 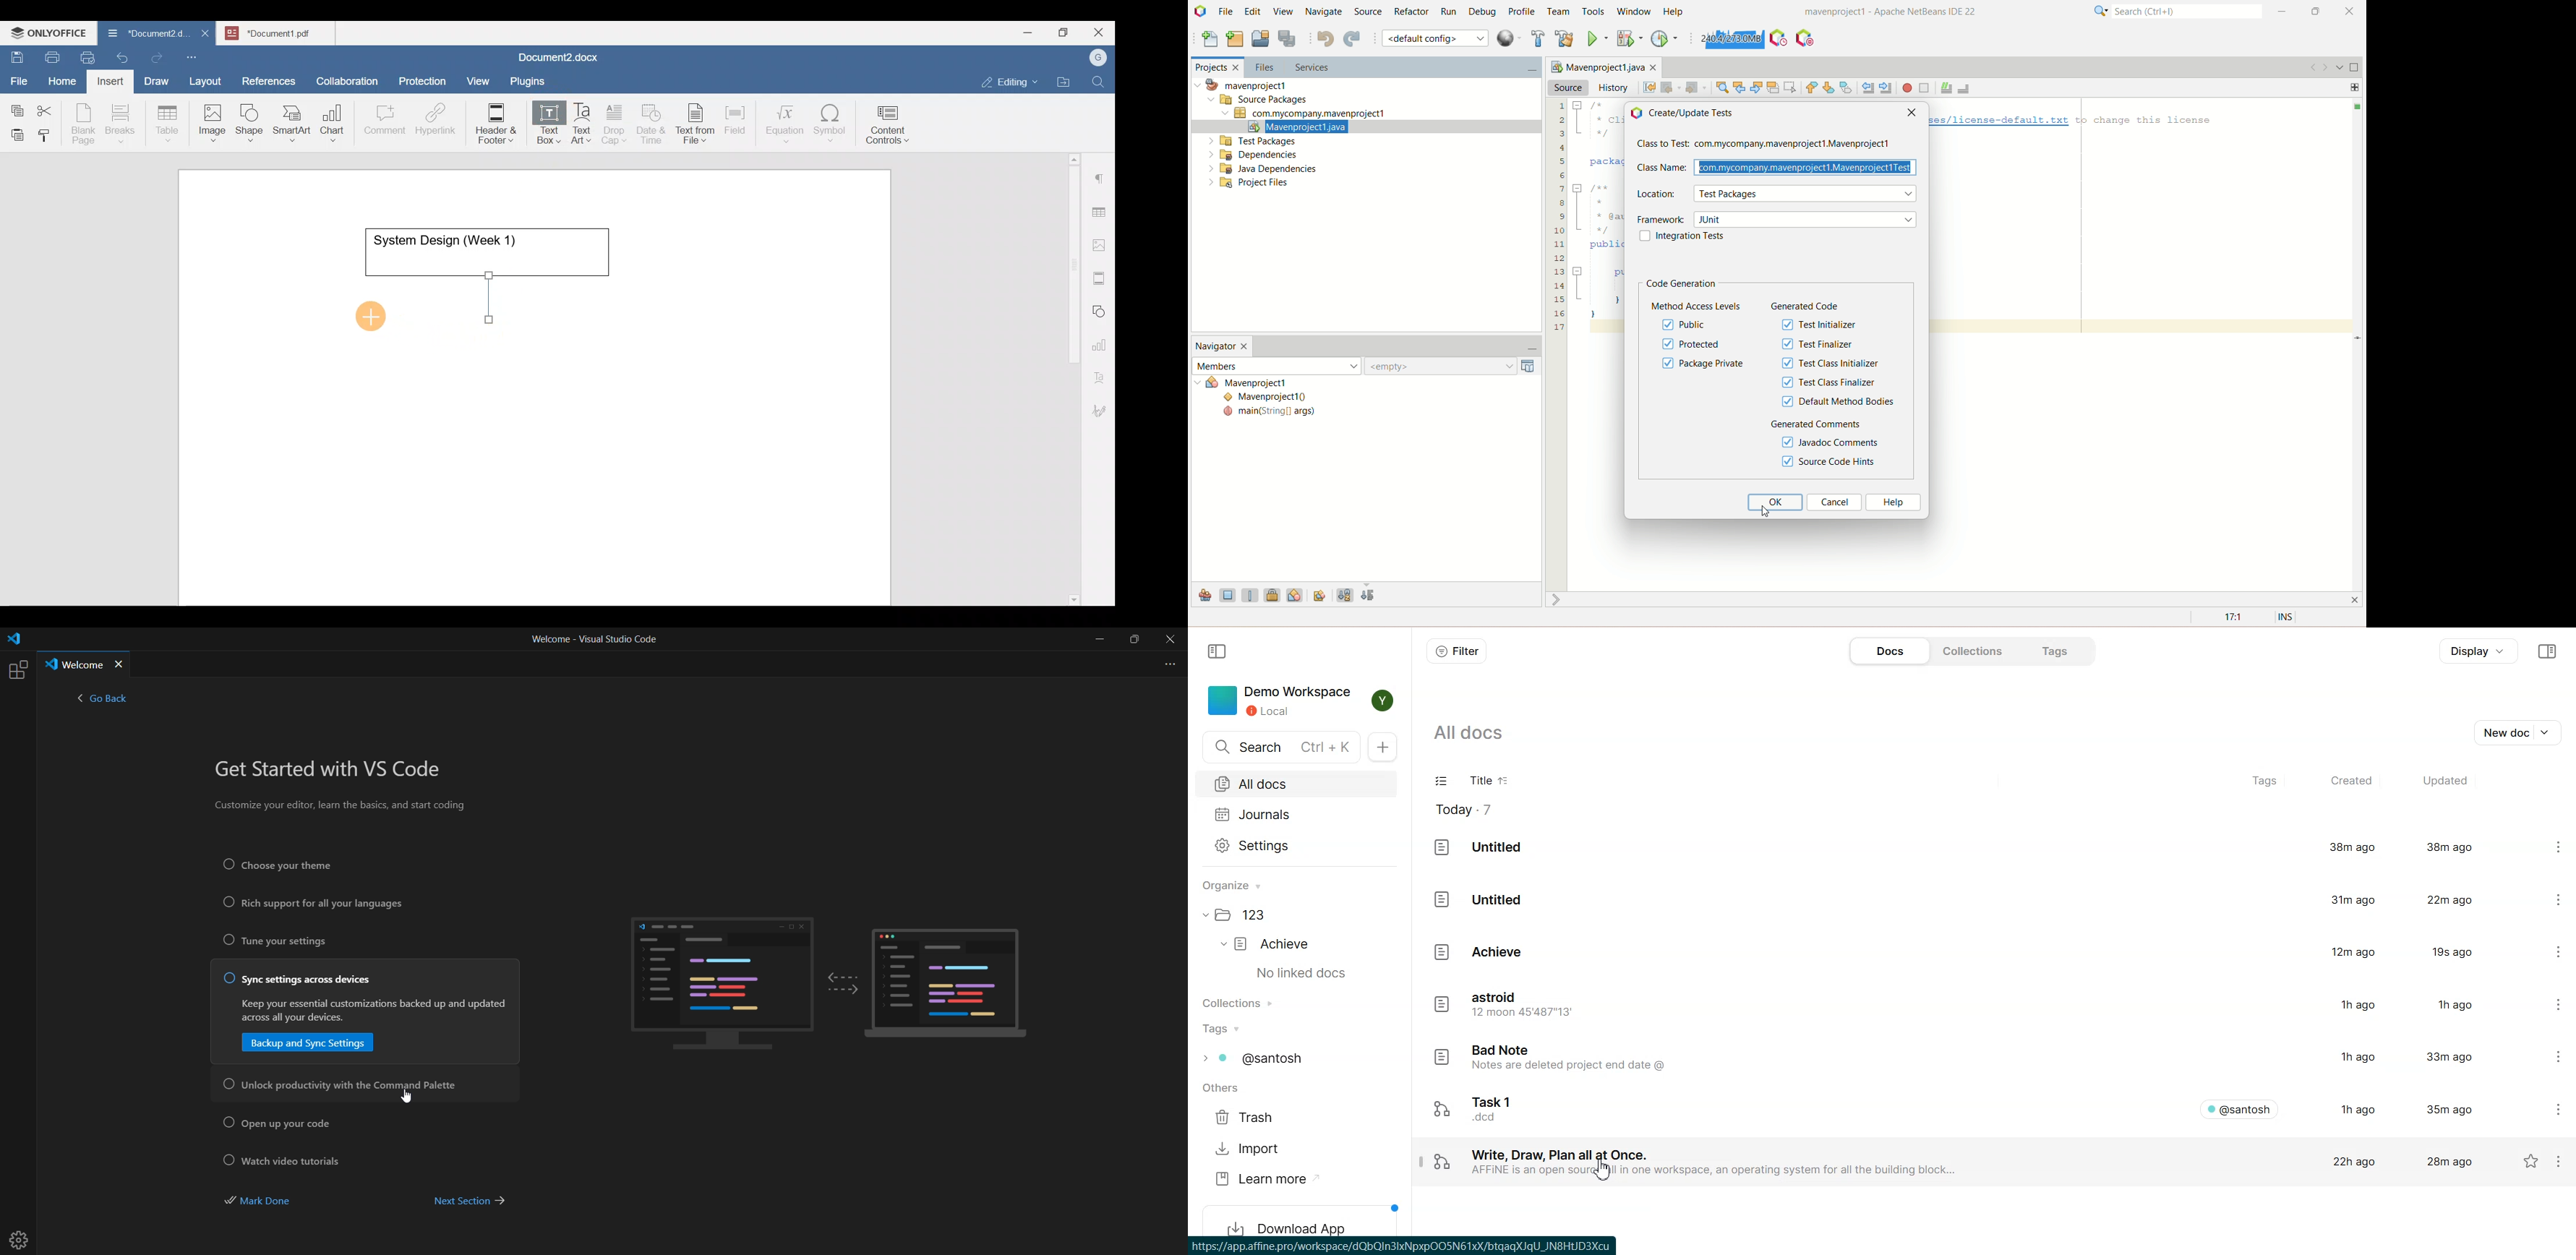 I want to click on Doc file, so click(x=1965, y=1059).